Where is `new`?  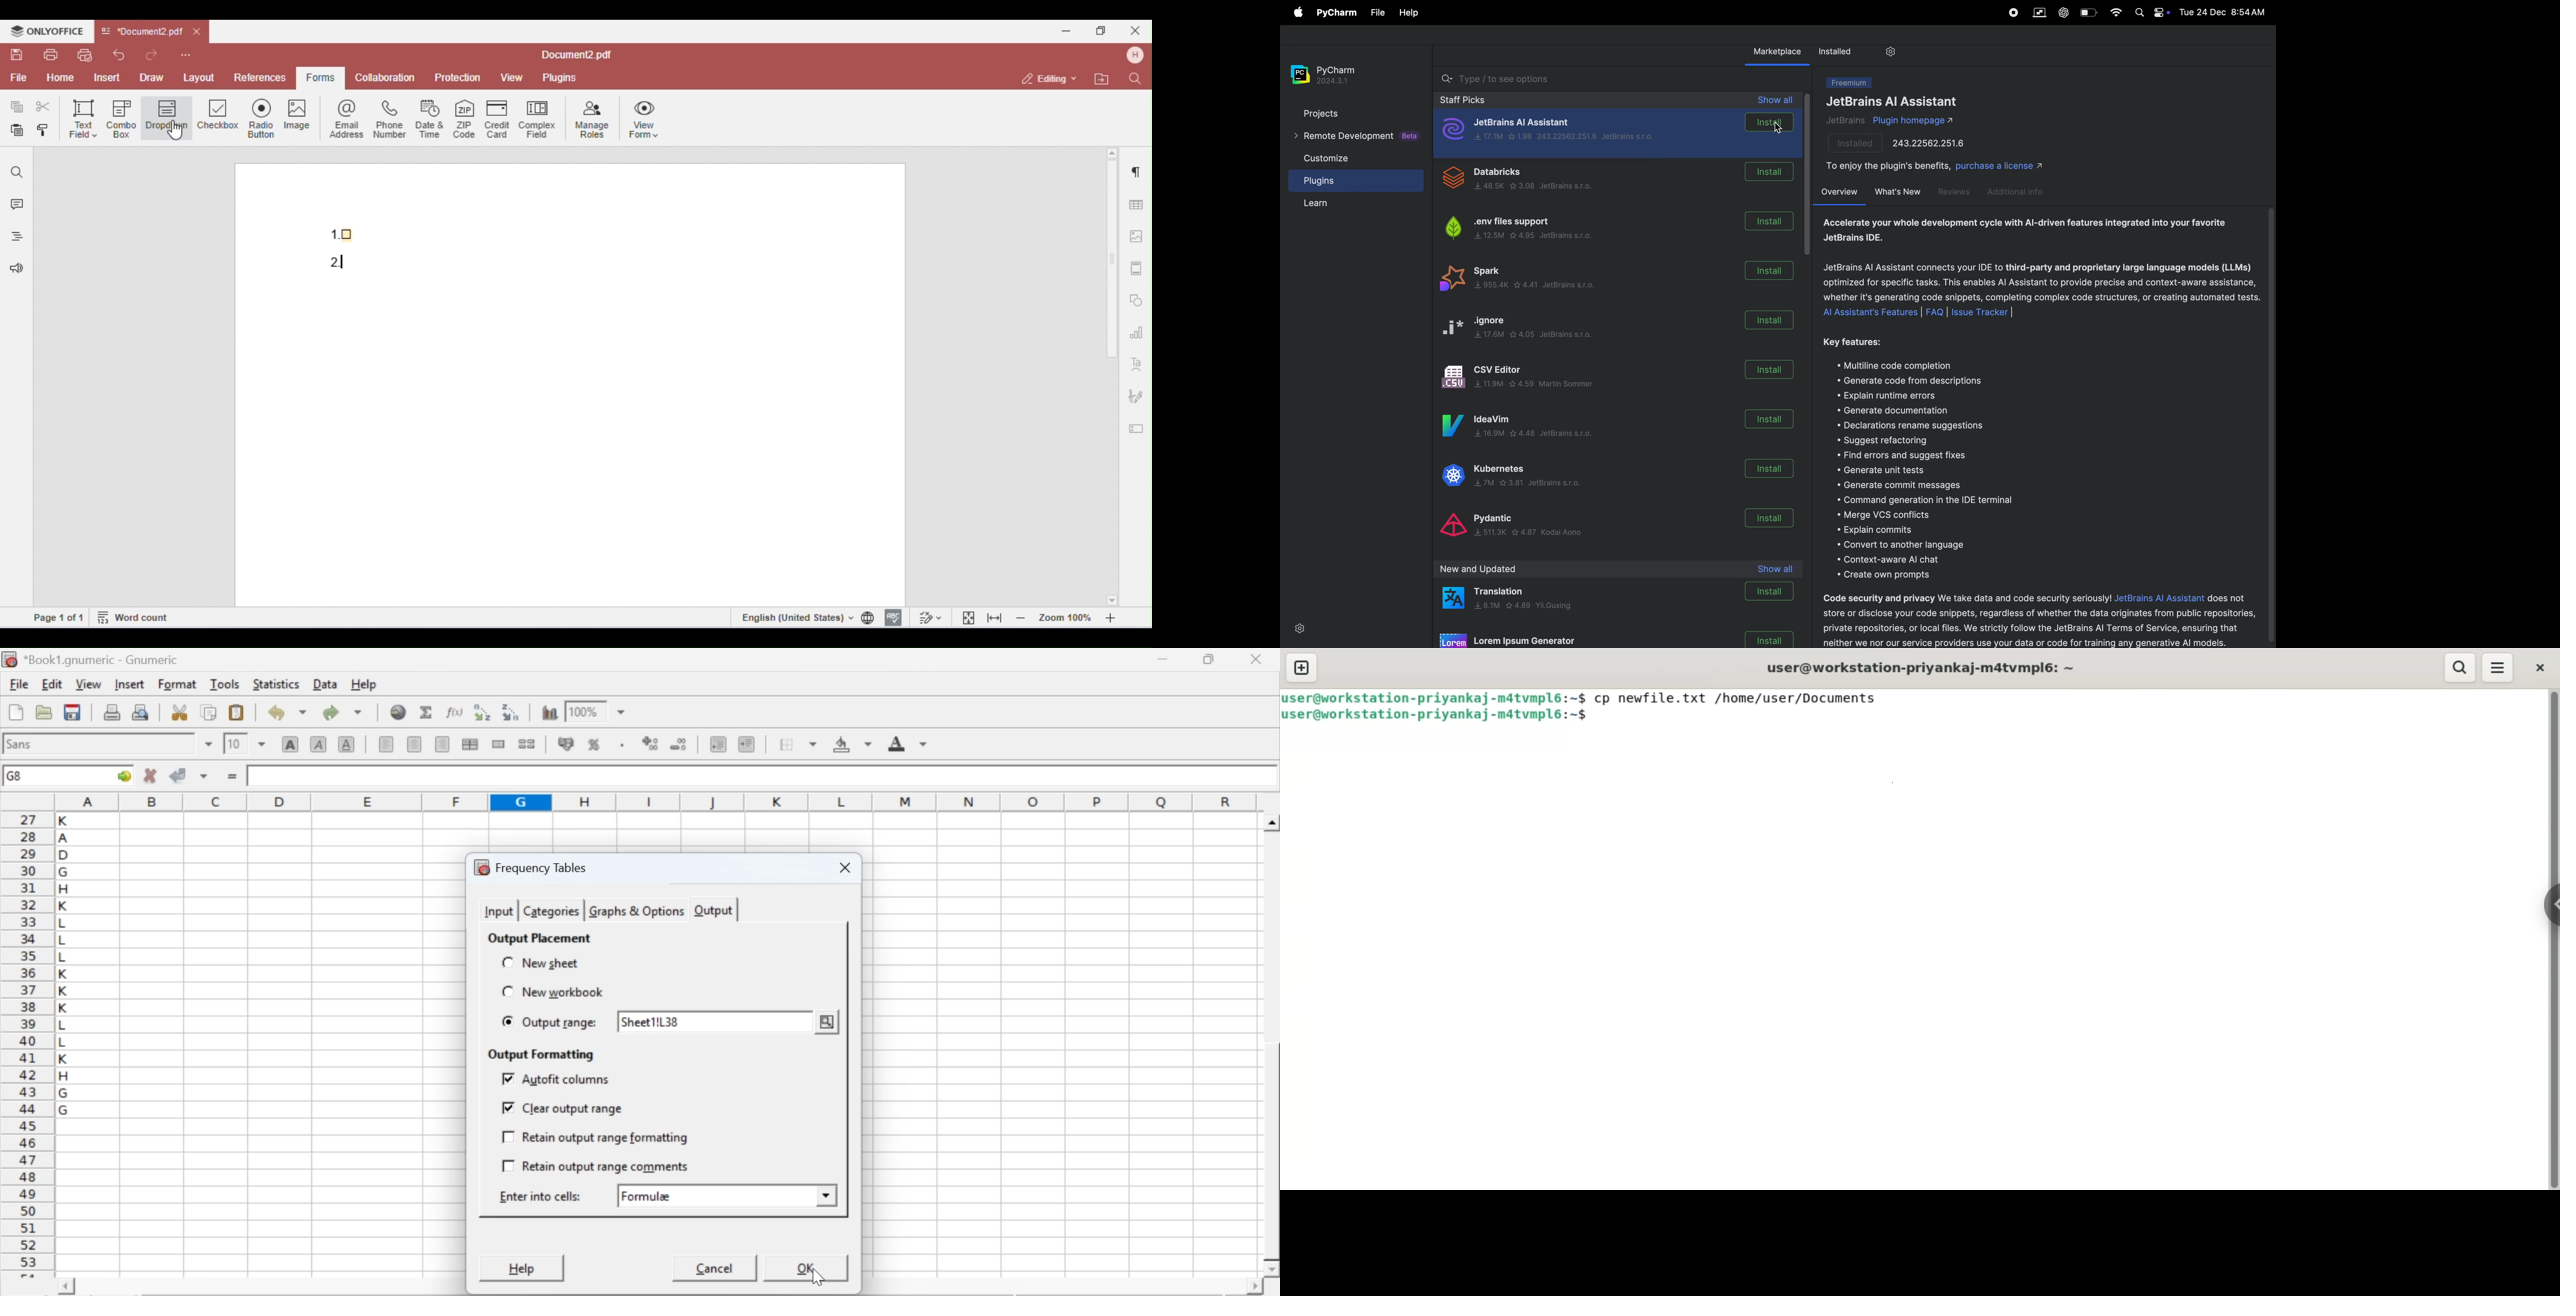
new is located at coordinates (15, 712).